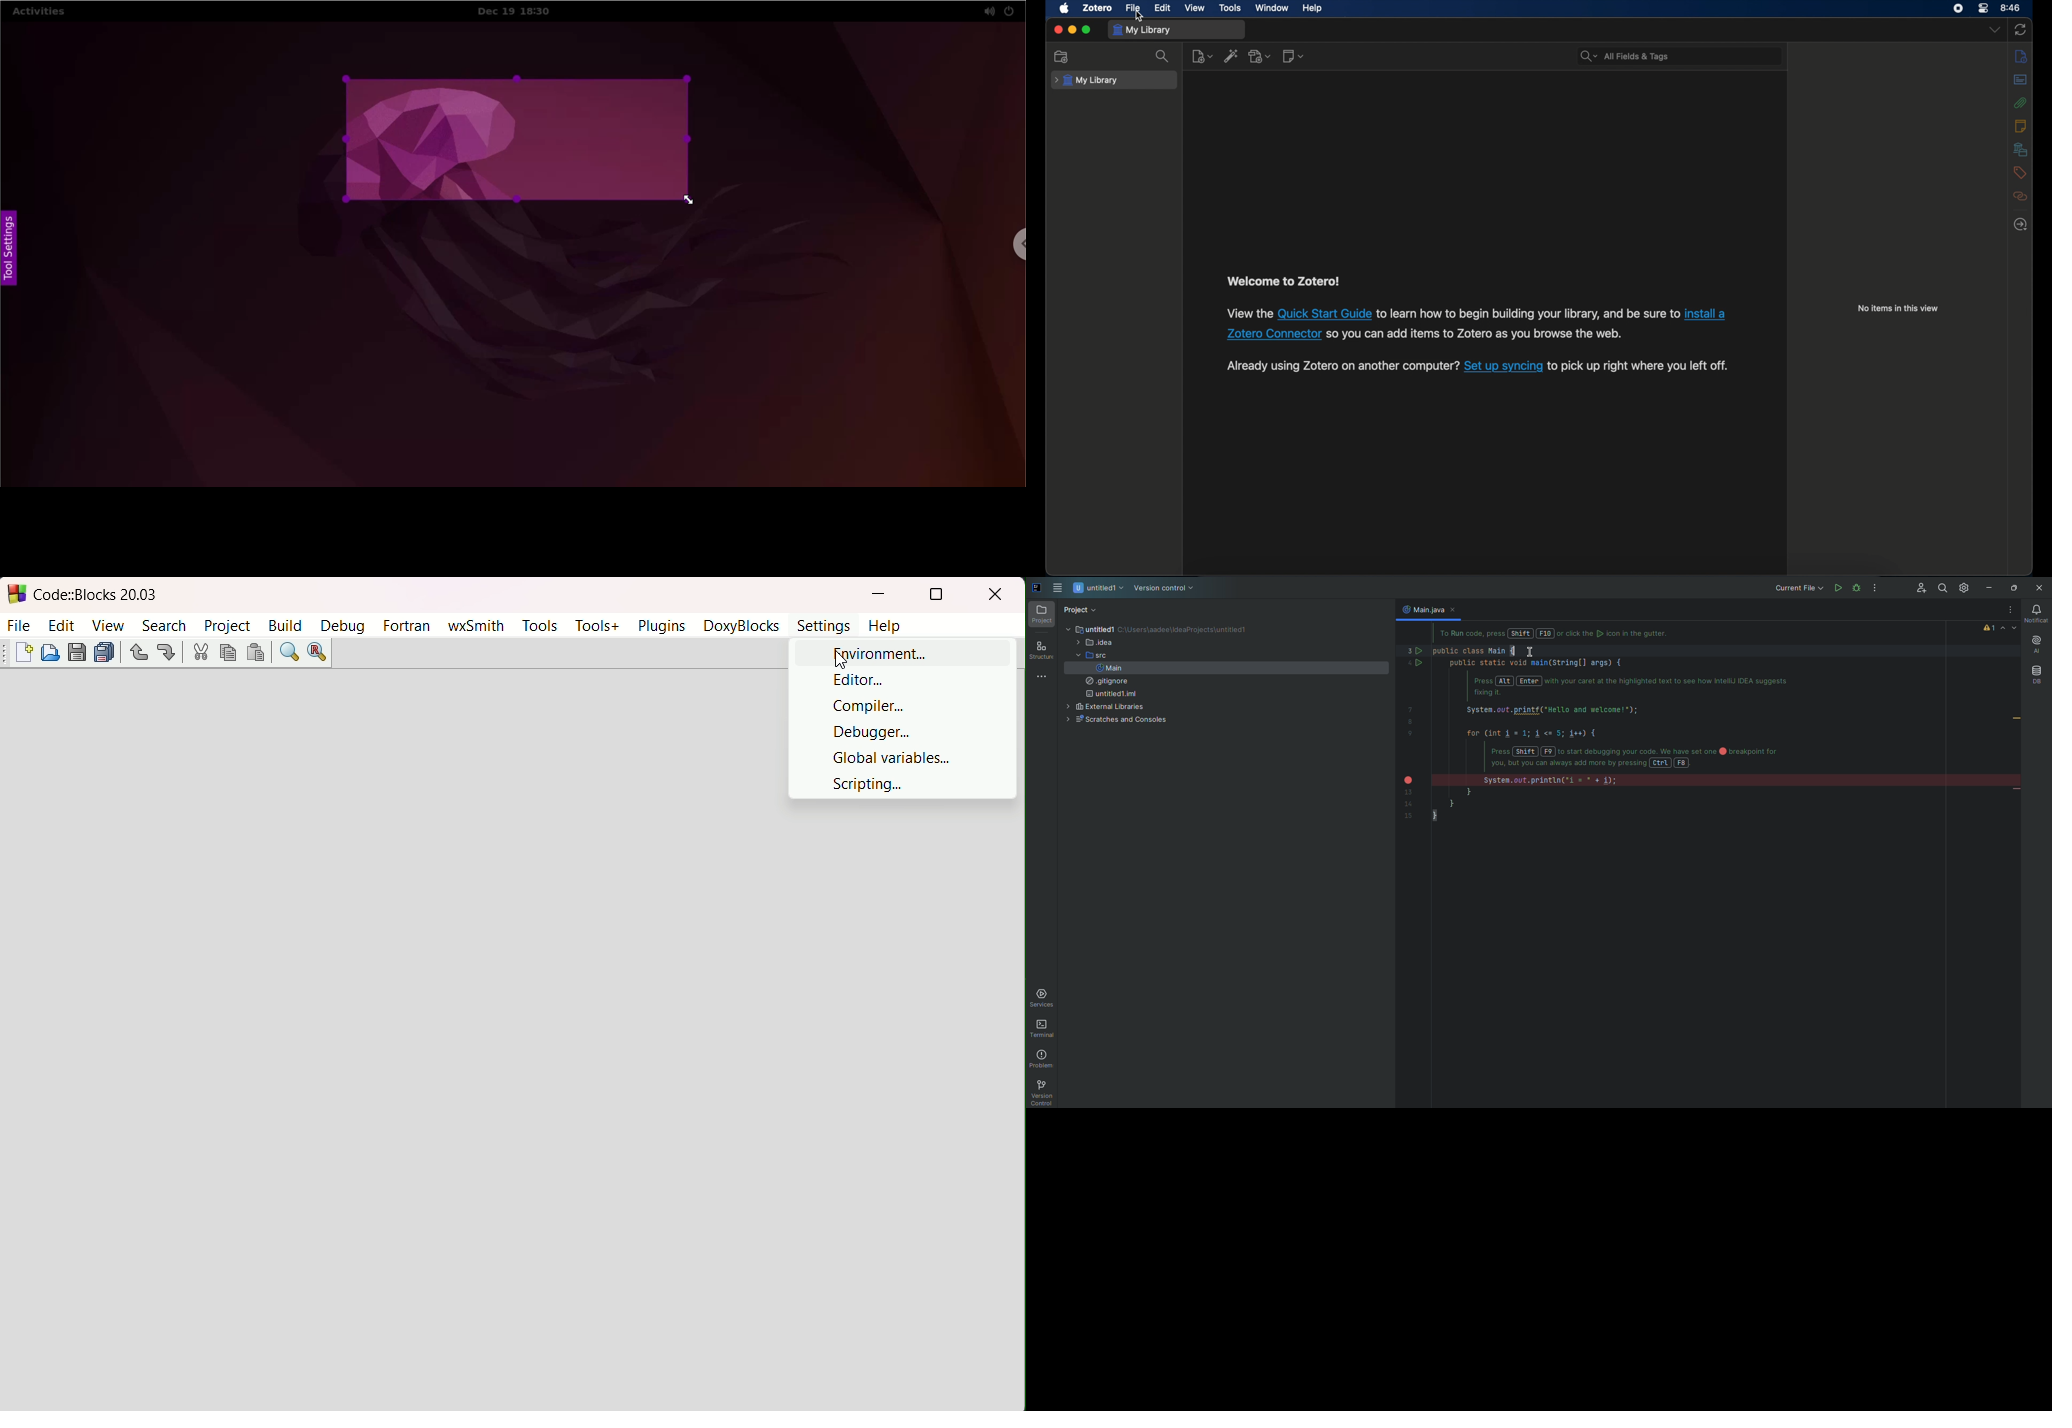 The height and width of the screenshot is (1428, 2072). Describe the element at coordinates (1087, 81) in the screenshot. I see `my library` at that location.